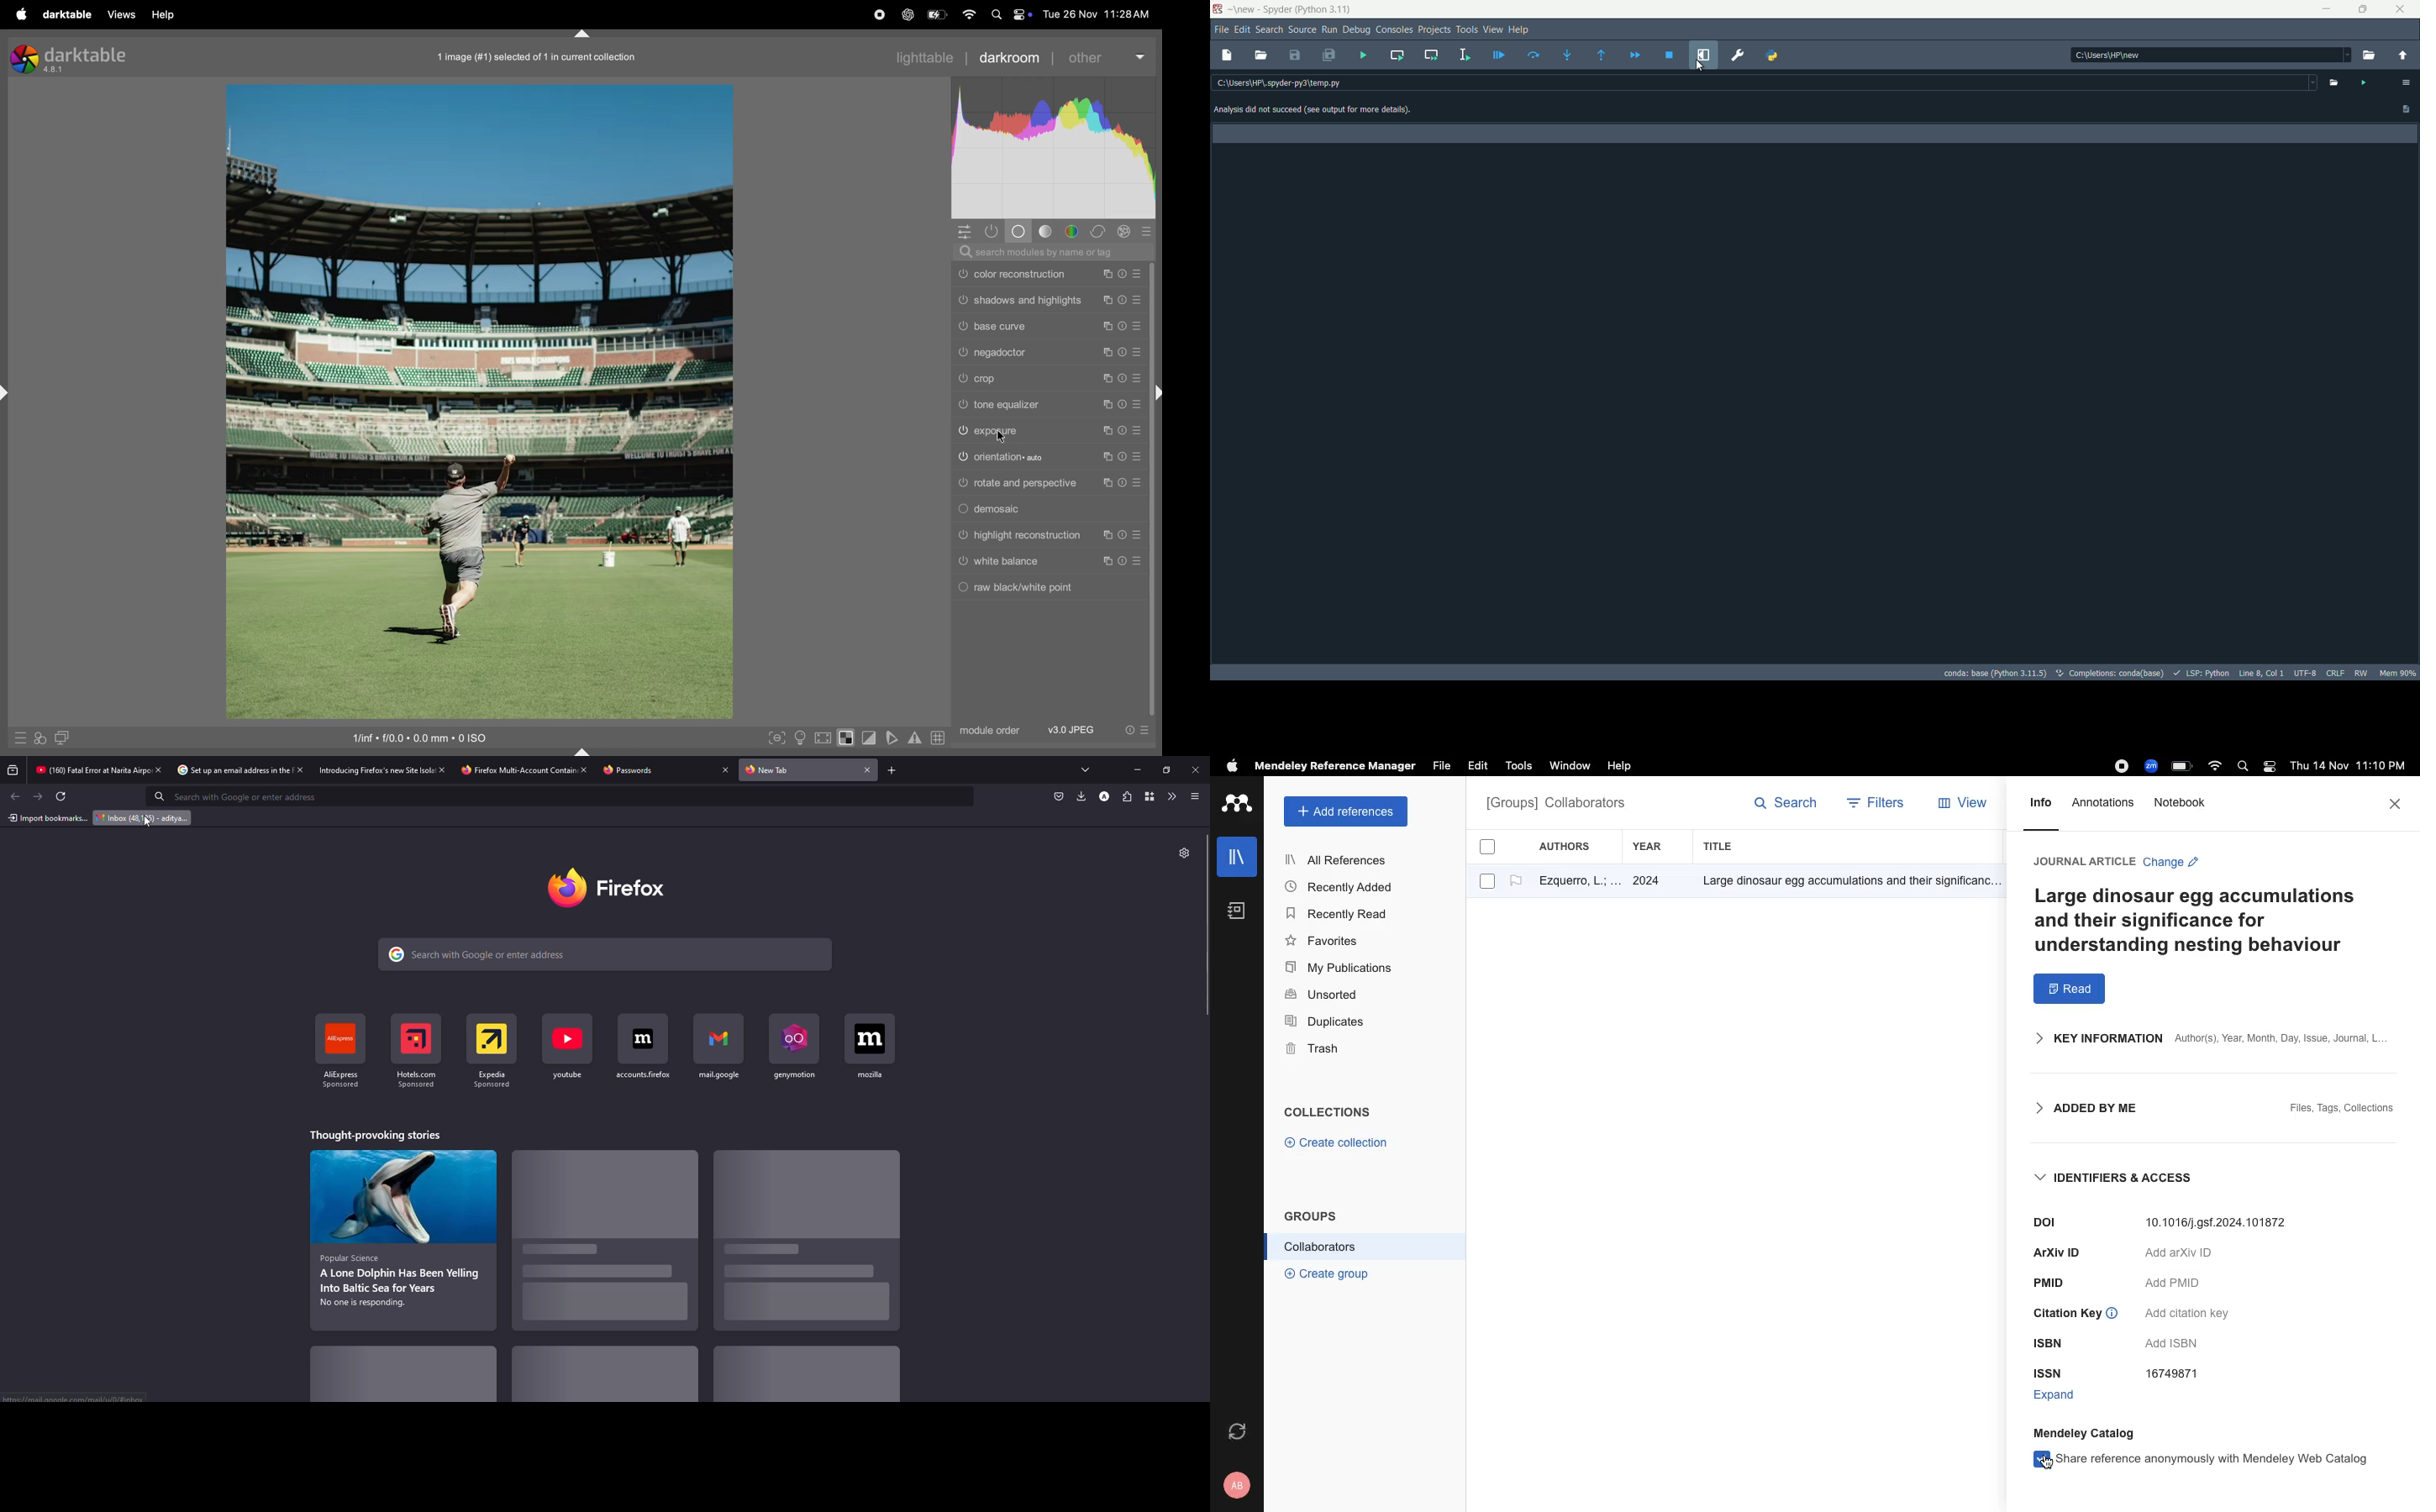 The image size is (2436, 1512). Describe the element at coordinates (1481, 767) in the screenshot. I see `Edit` at that location.